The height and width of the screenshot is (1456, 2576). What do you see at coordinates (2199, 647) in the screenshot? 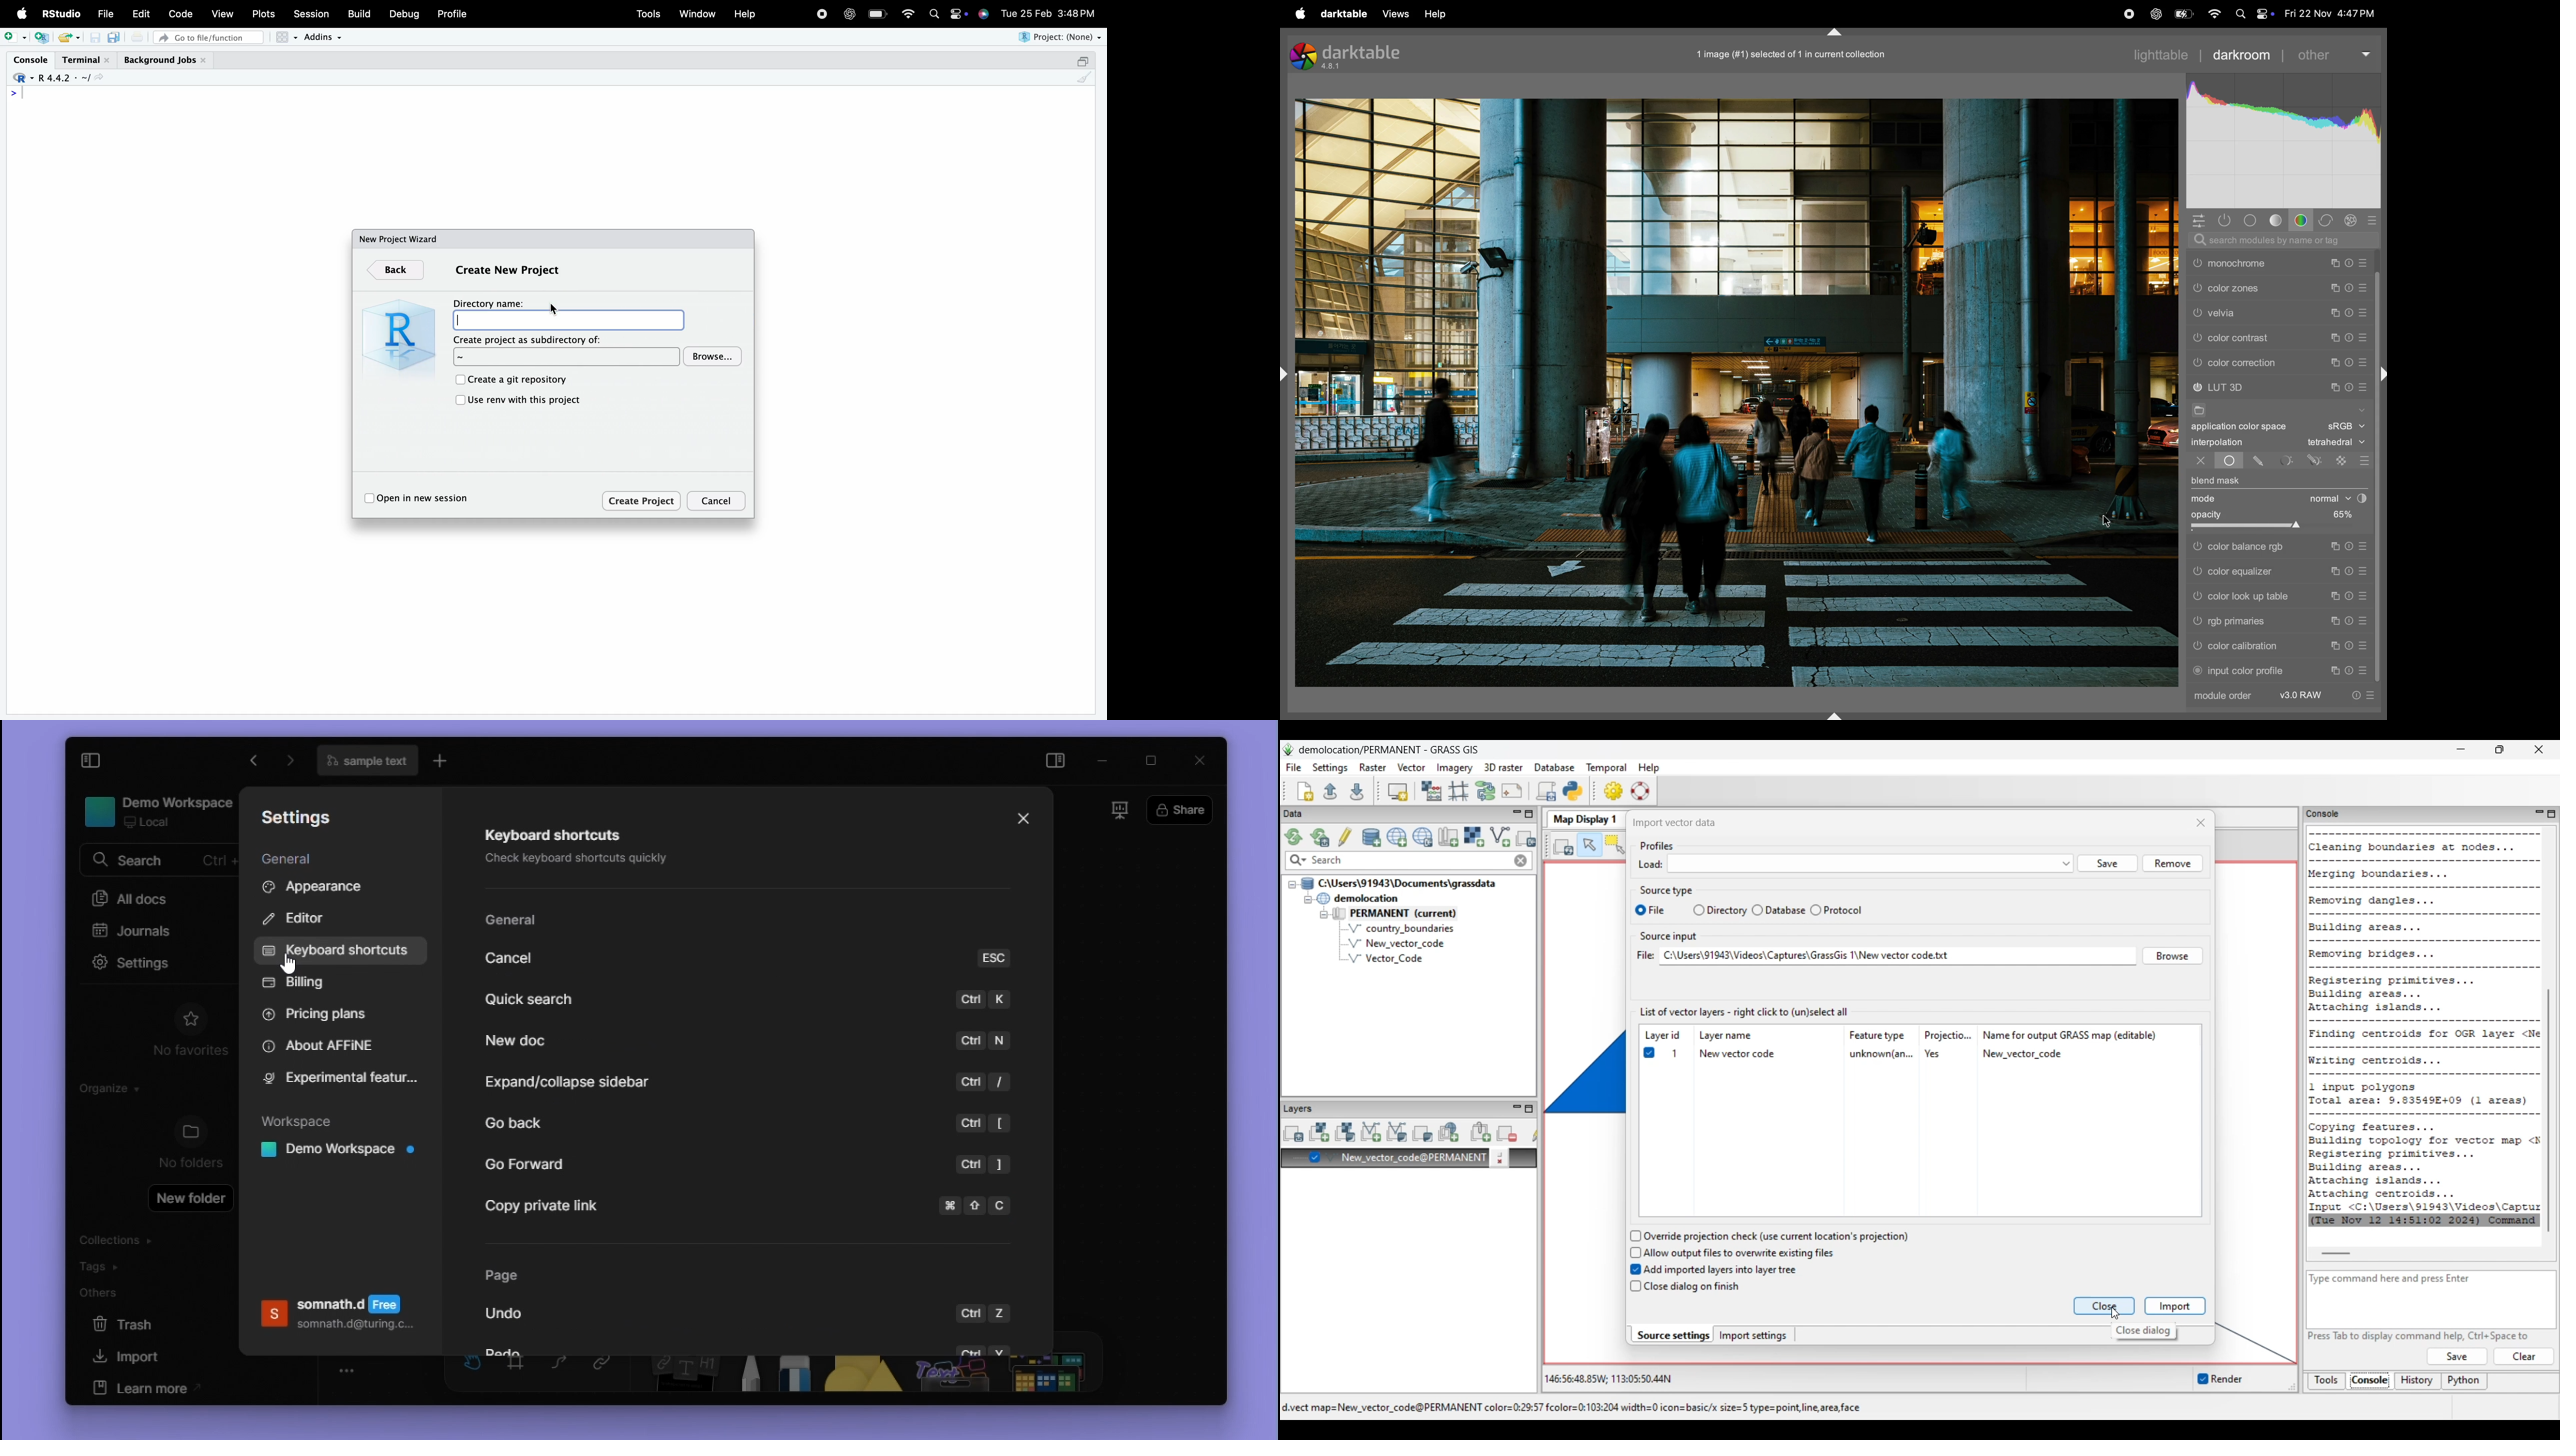
I see `color calibration switched off` at bounding box center [2199, 647].